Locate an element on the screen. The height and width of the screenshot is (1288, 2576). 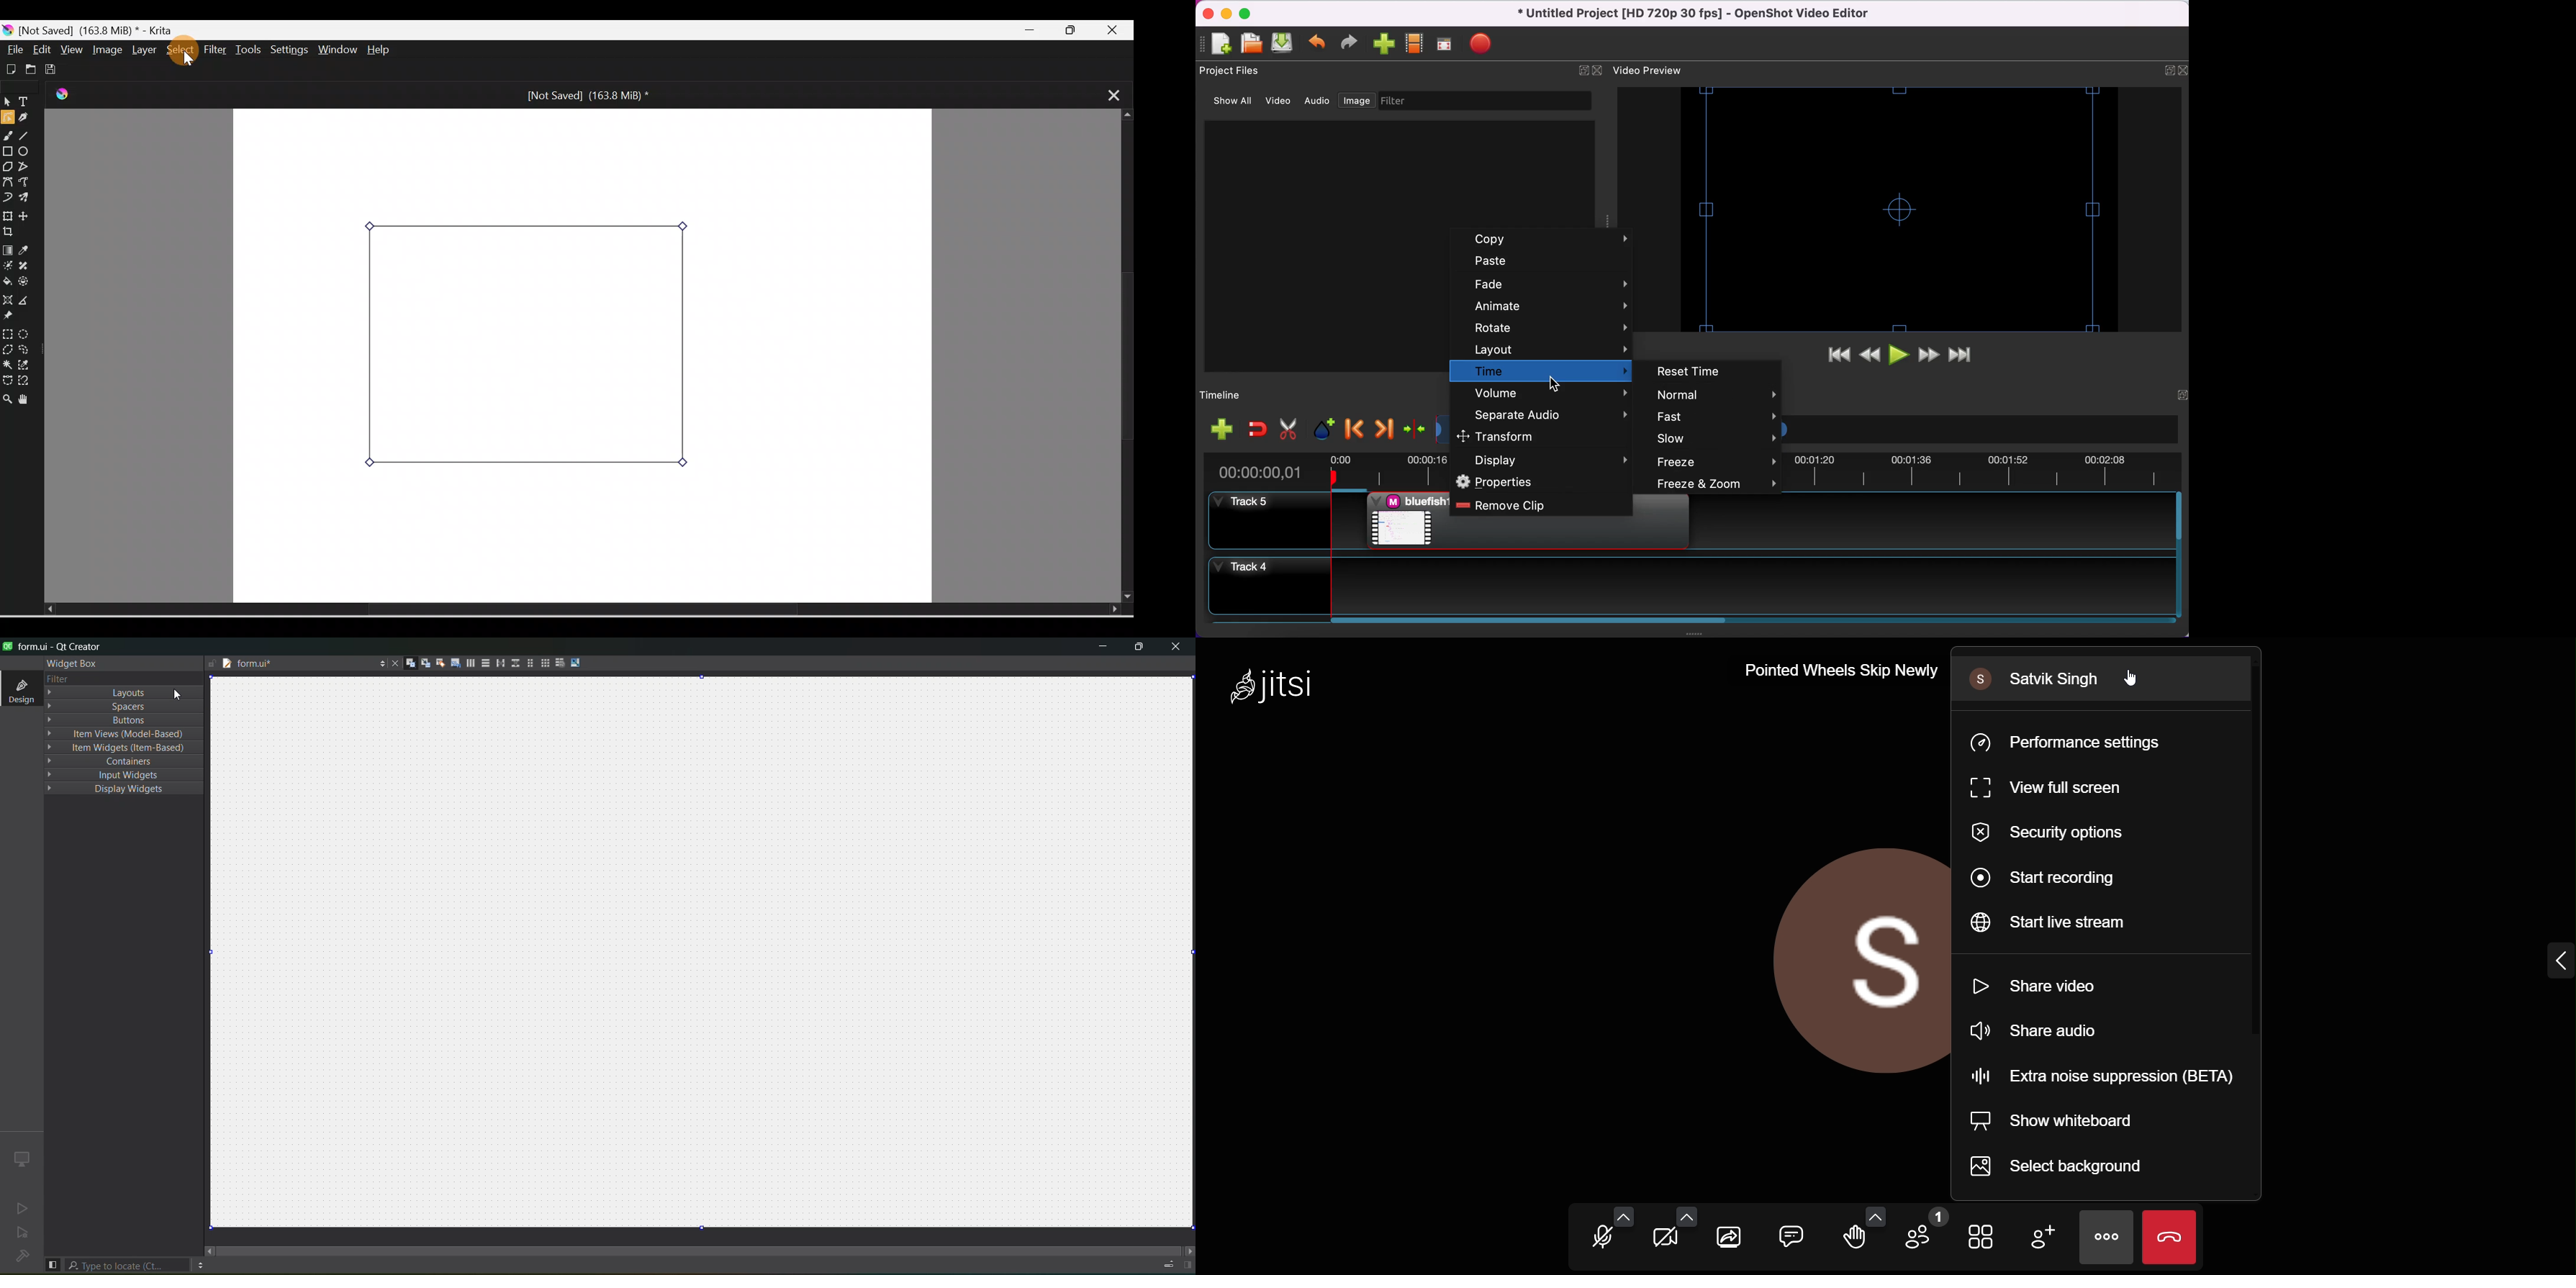
animate is located at coordinates (1549, 308).